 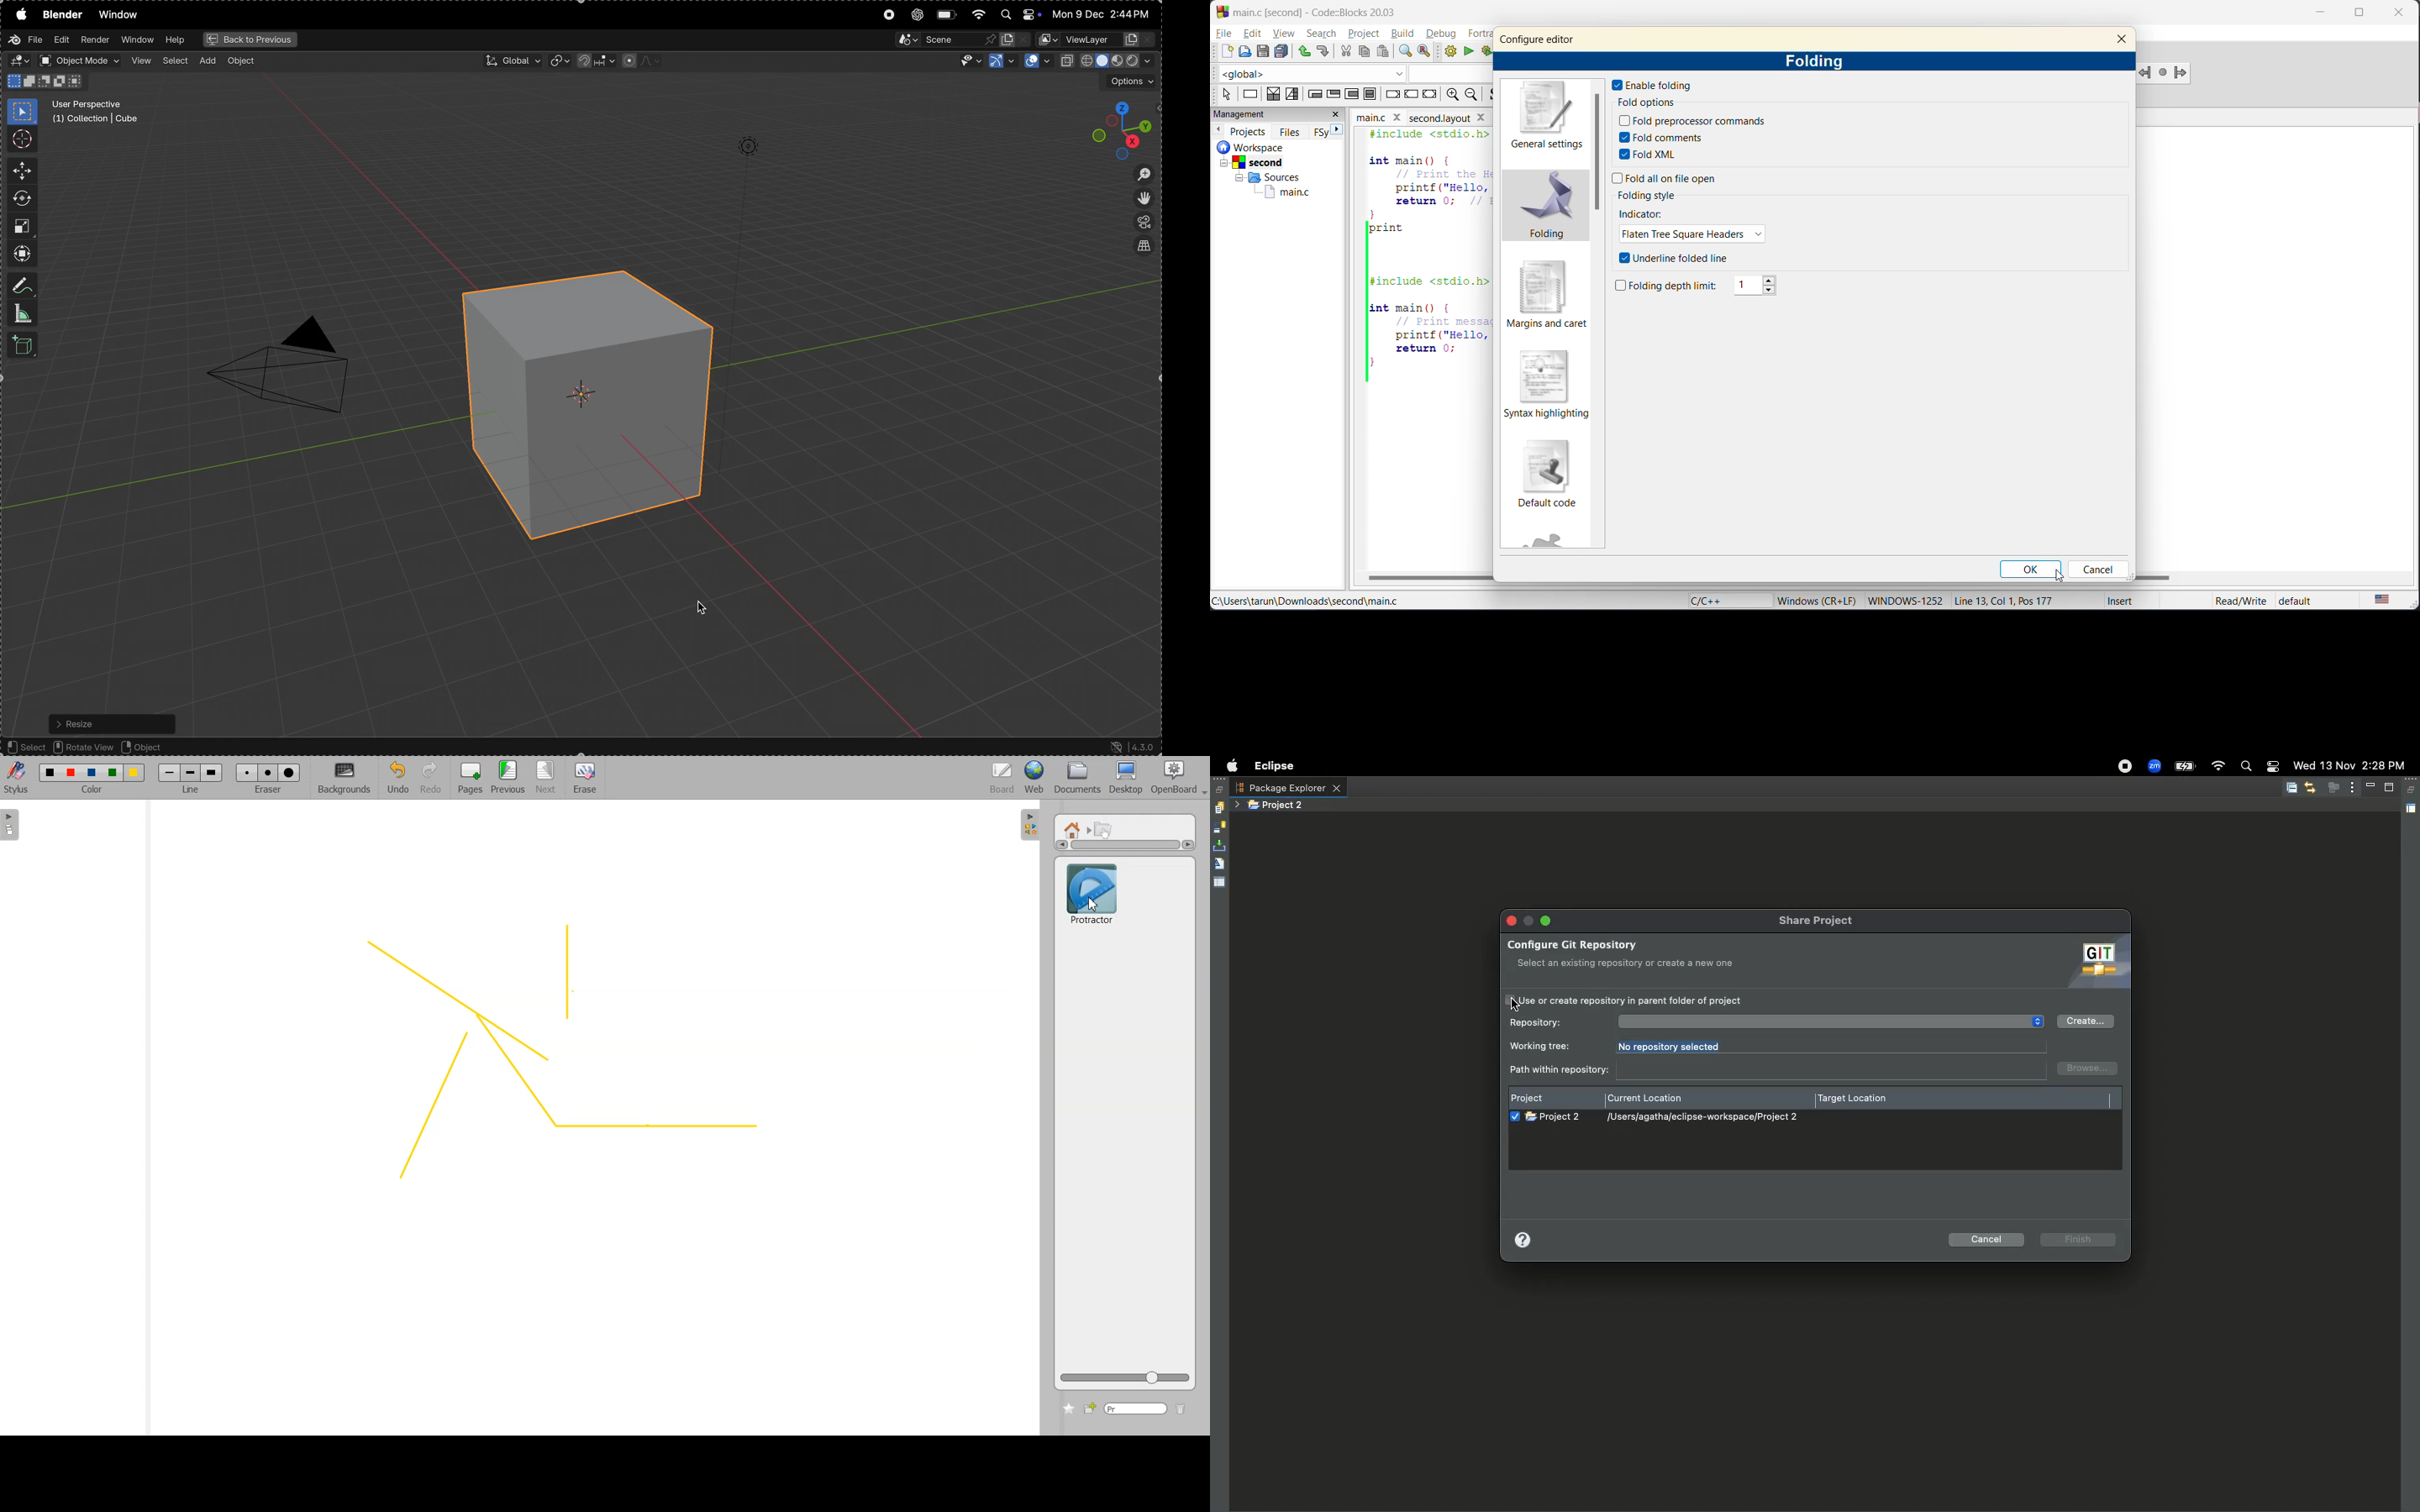 What do you see at coordinates (1091, 892) in the screenshot?
I see `Protractor` at bounding box center [1091, 892].